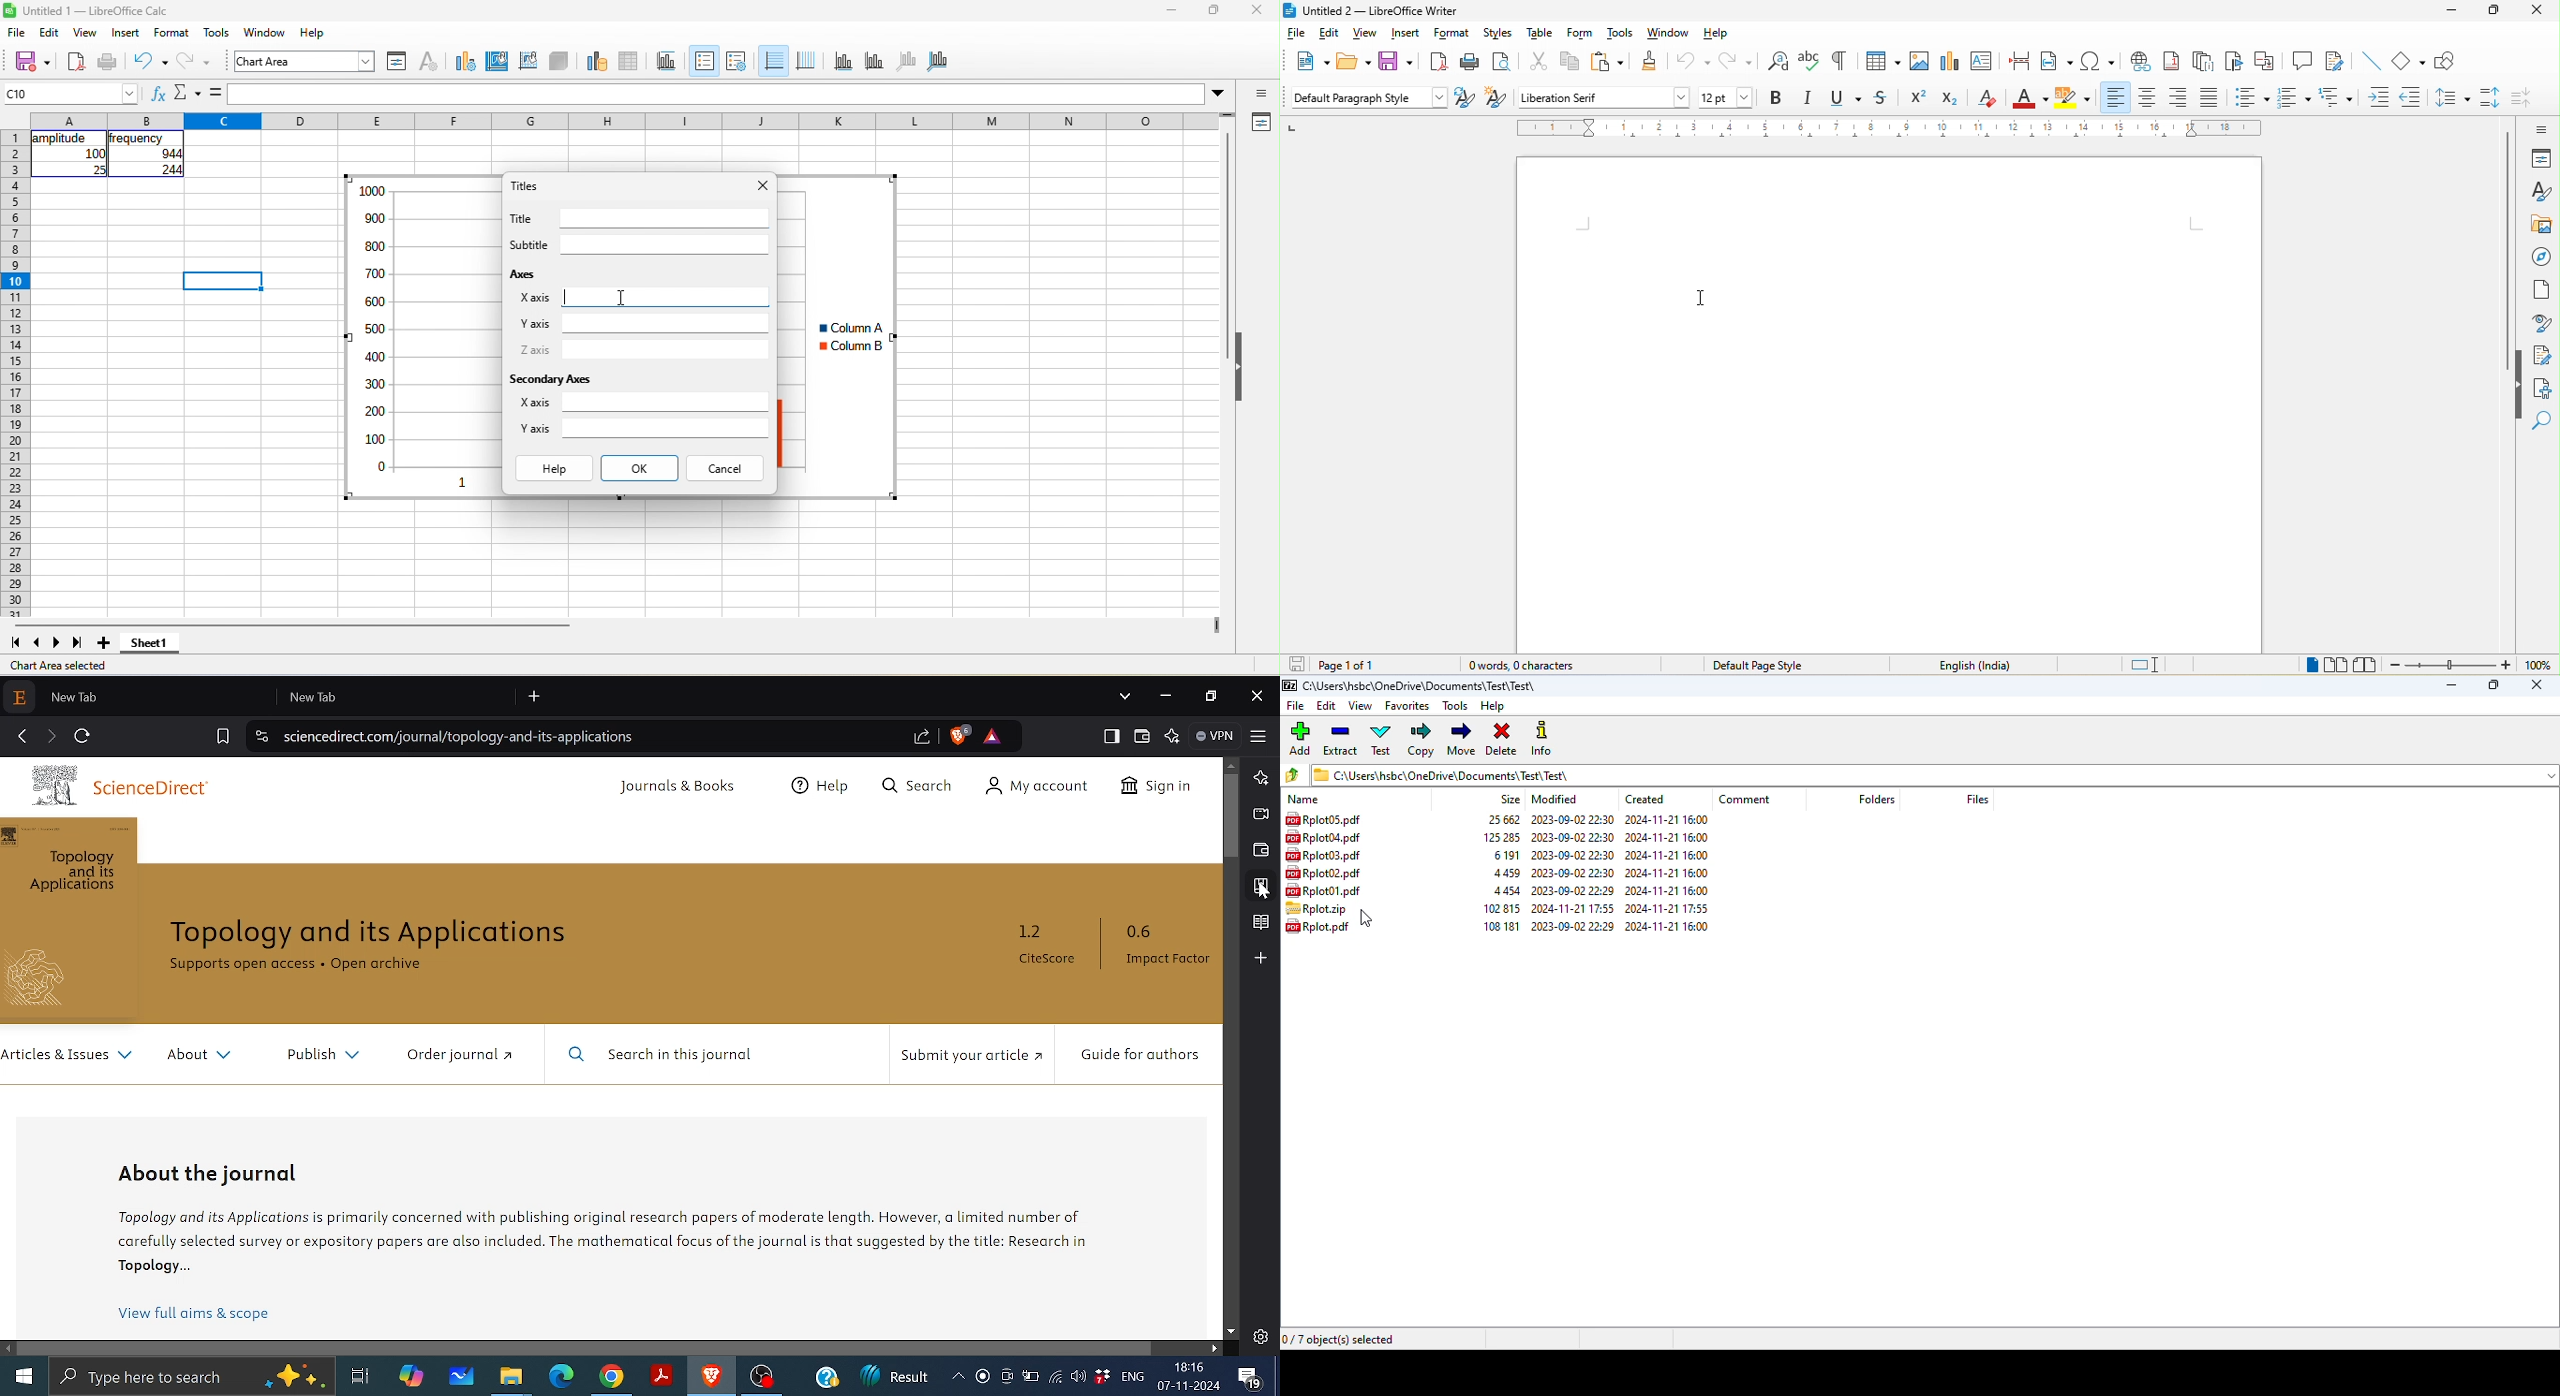 This screenshot has width=2576, height=1400. Describe the element at coordinates (667, 62) in the screenshot. I see `titles` at that location.